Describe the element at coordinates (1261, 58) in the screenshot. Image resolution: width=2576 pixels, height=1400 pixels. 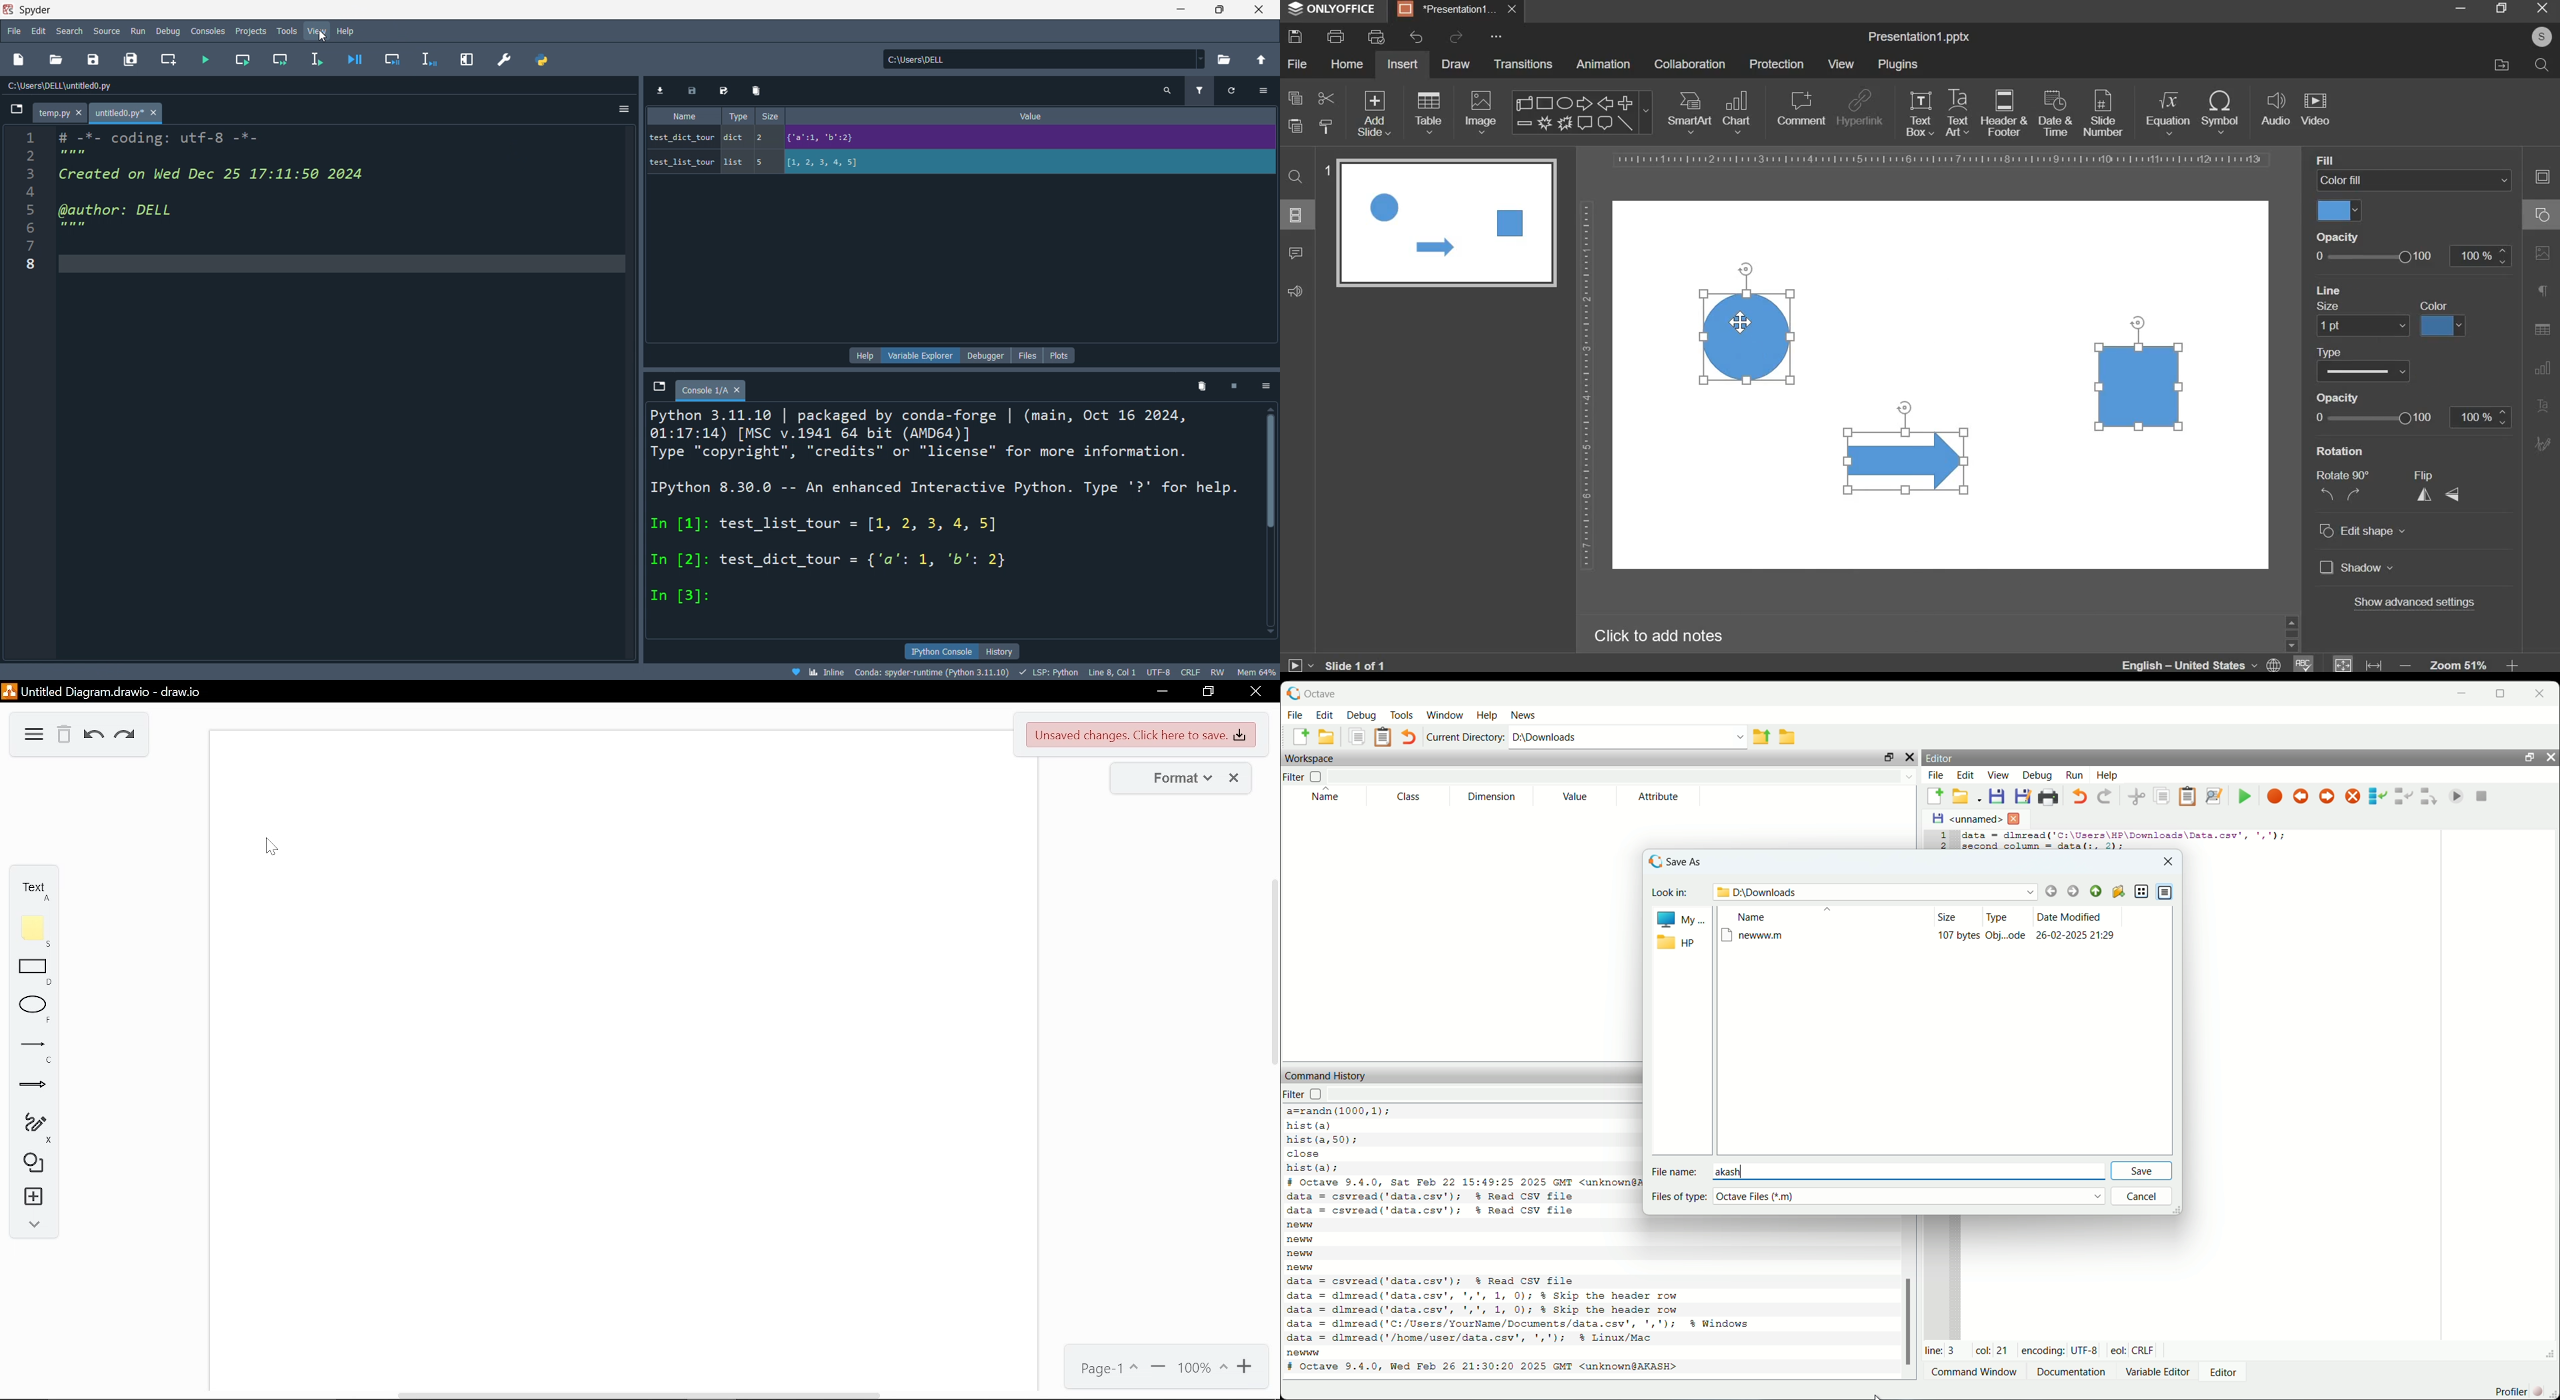
I see `open parent directory` at that location.